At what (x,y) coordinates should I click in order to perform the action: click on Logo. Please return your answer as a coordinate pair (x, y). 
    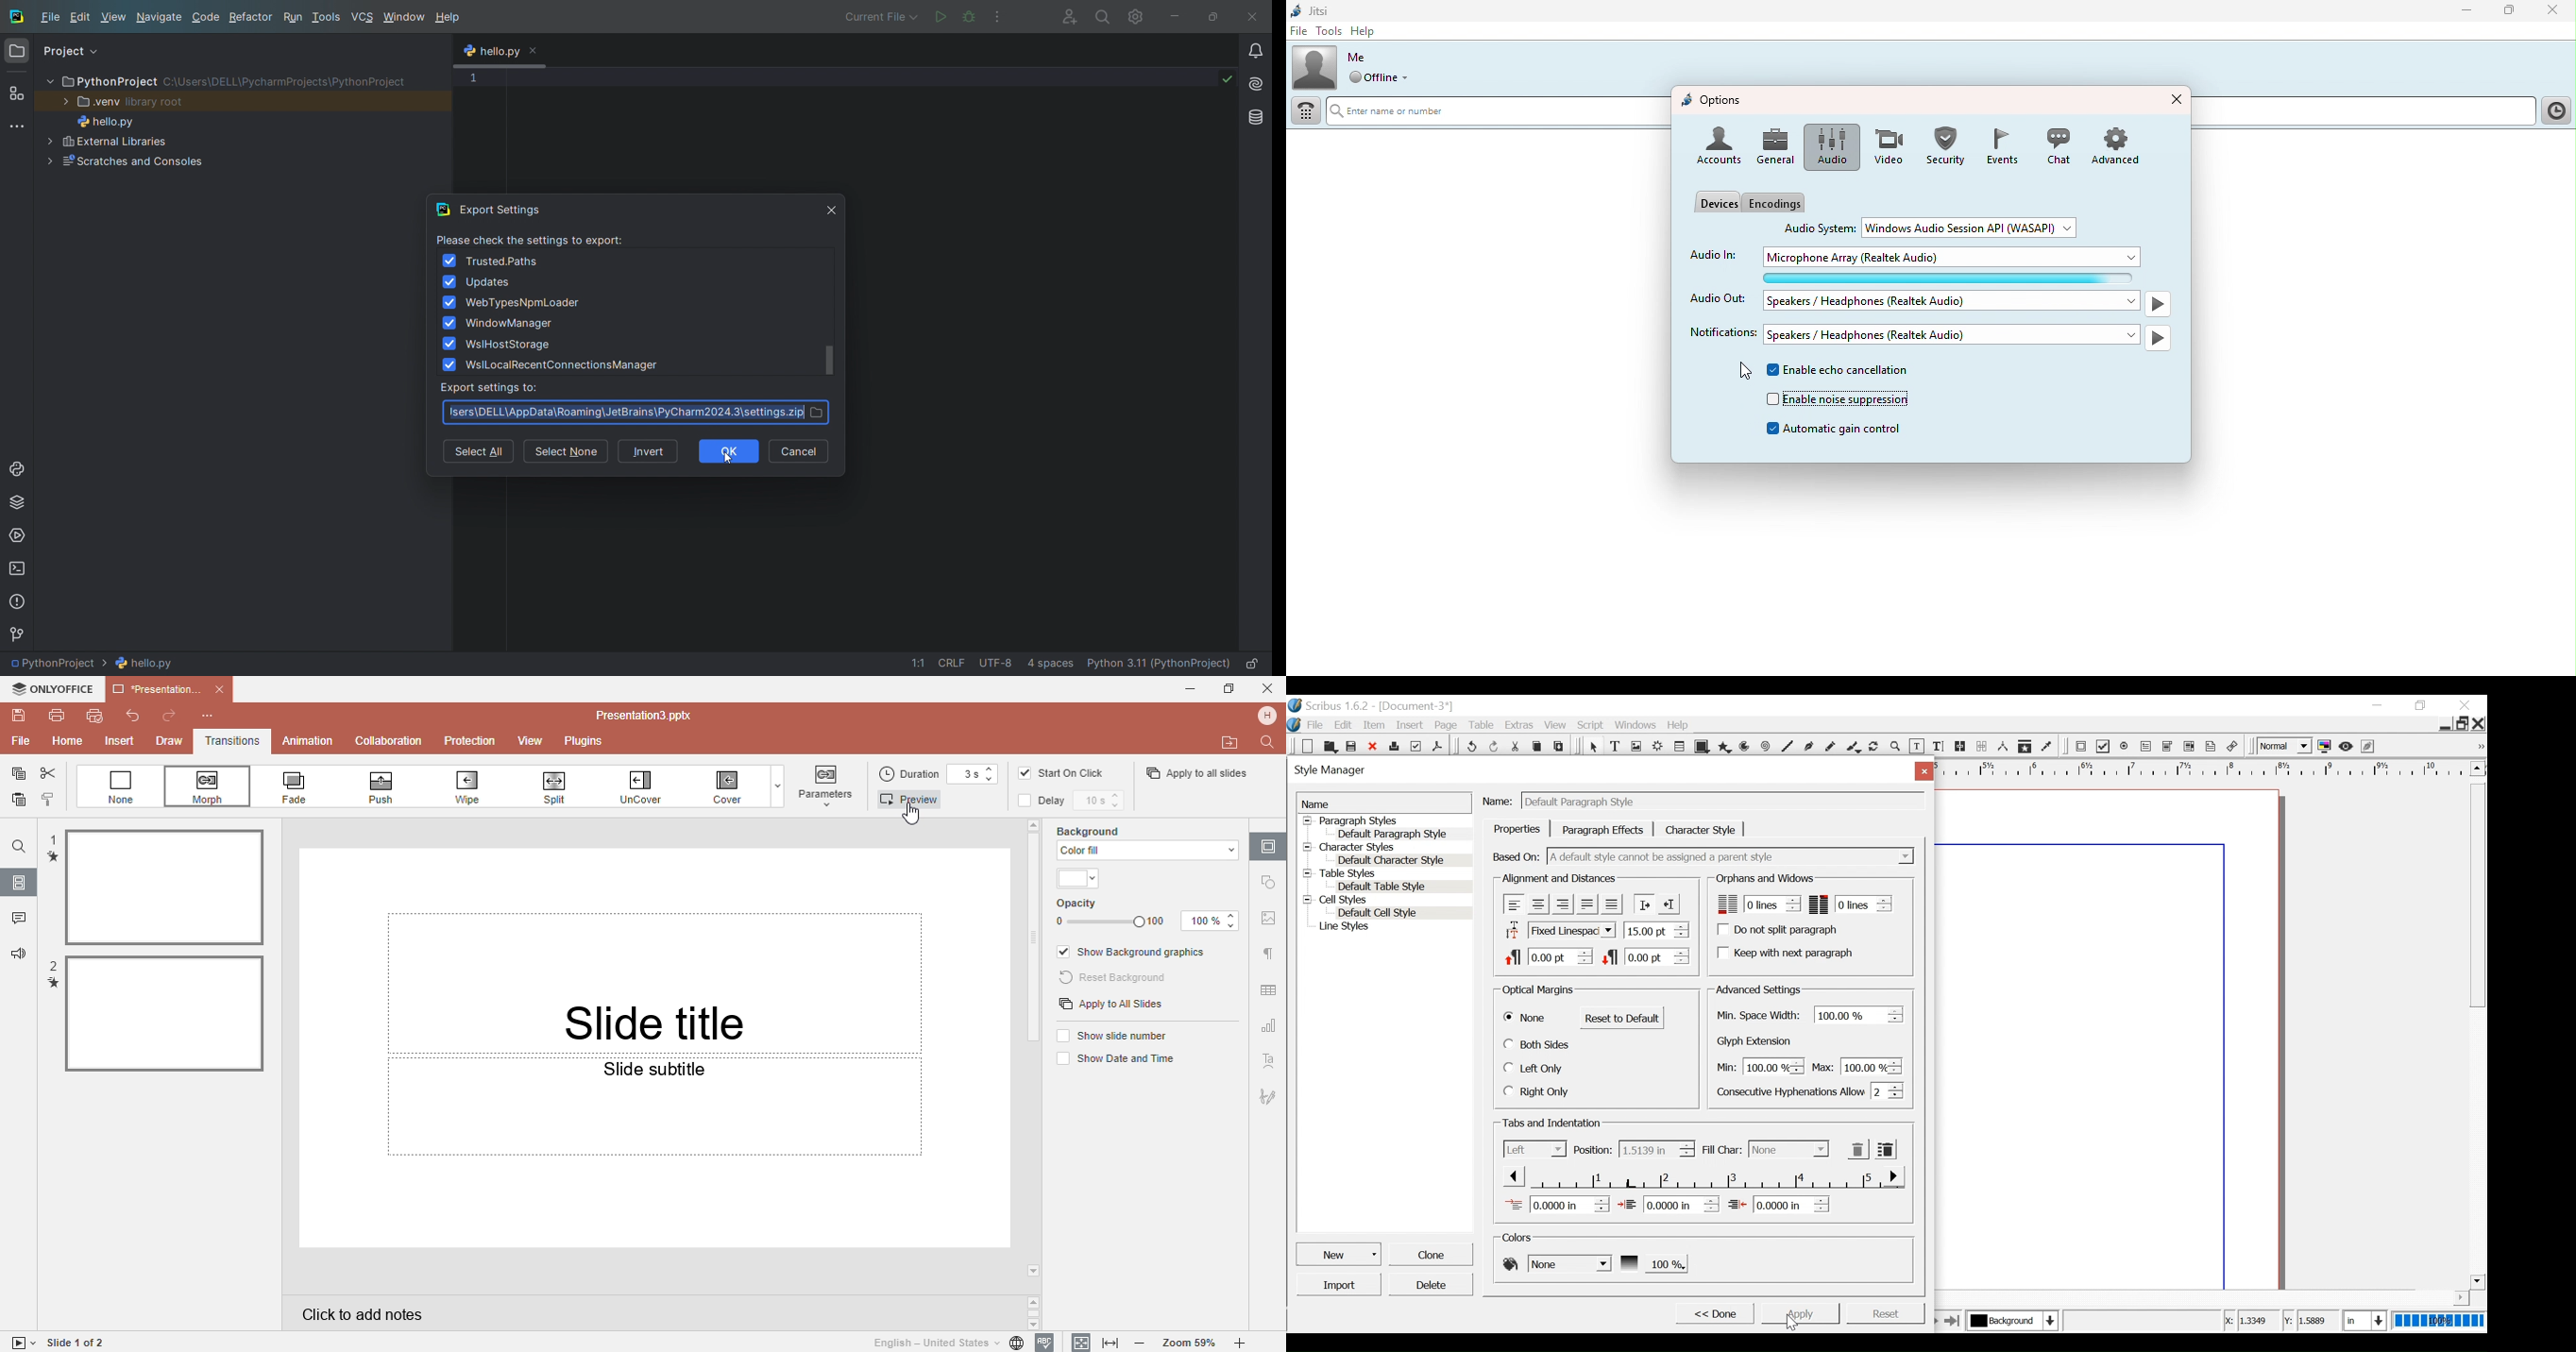
    Looking at the image, I should click on (1294, 724).